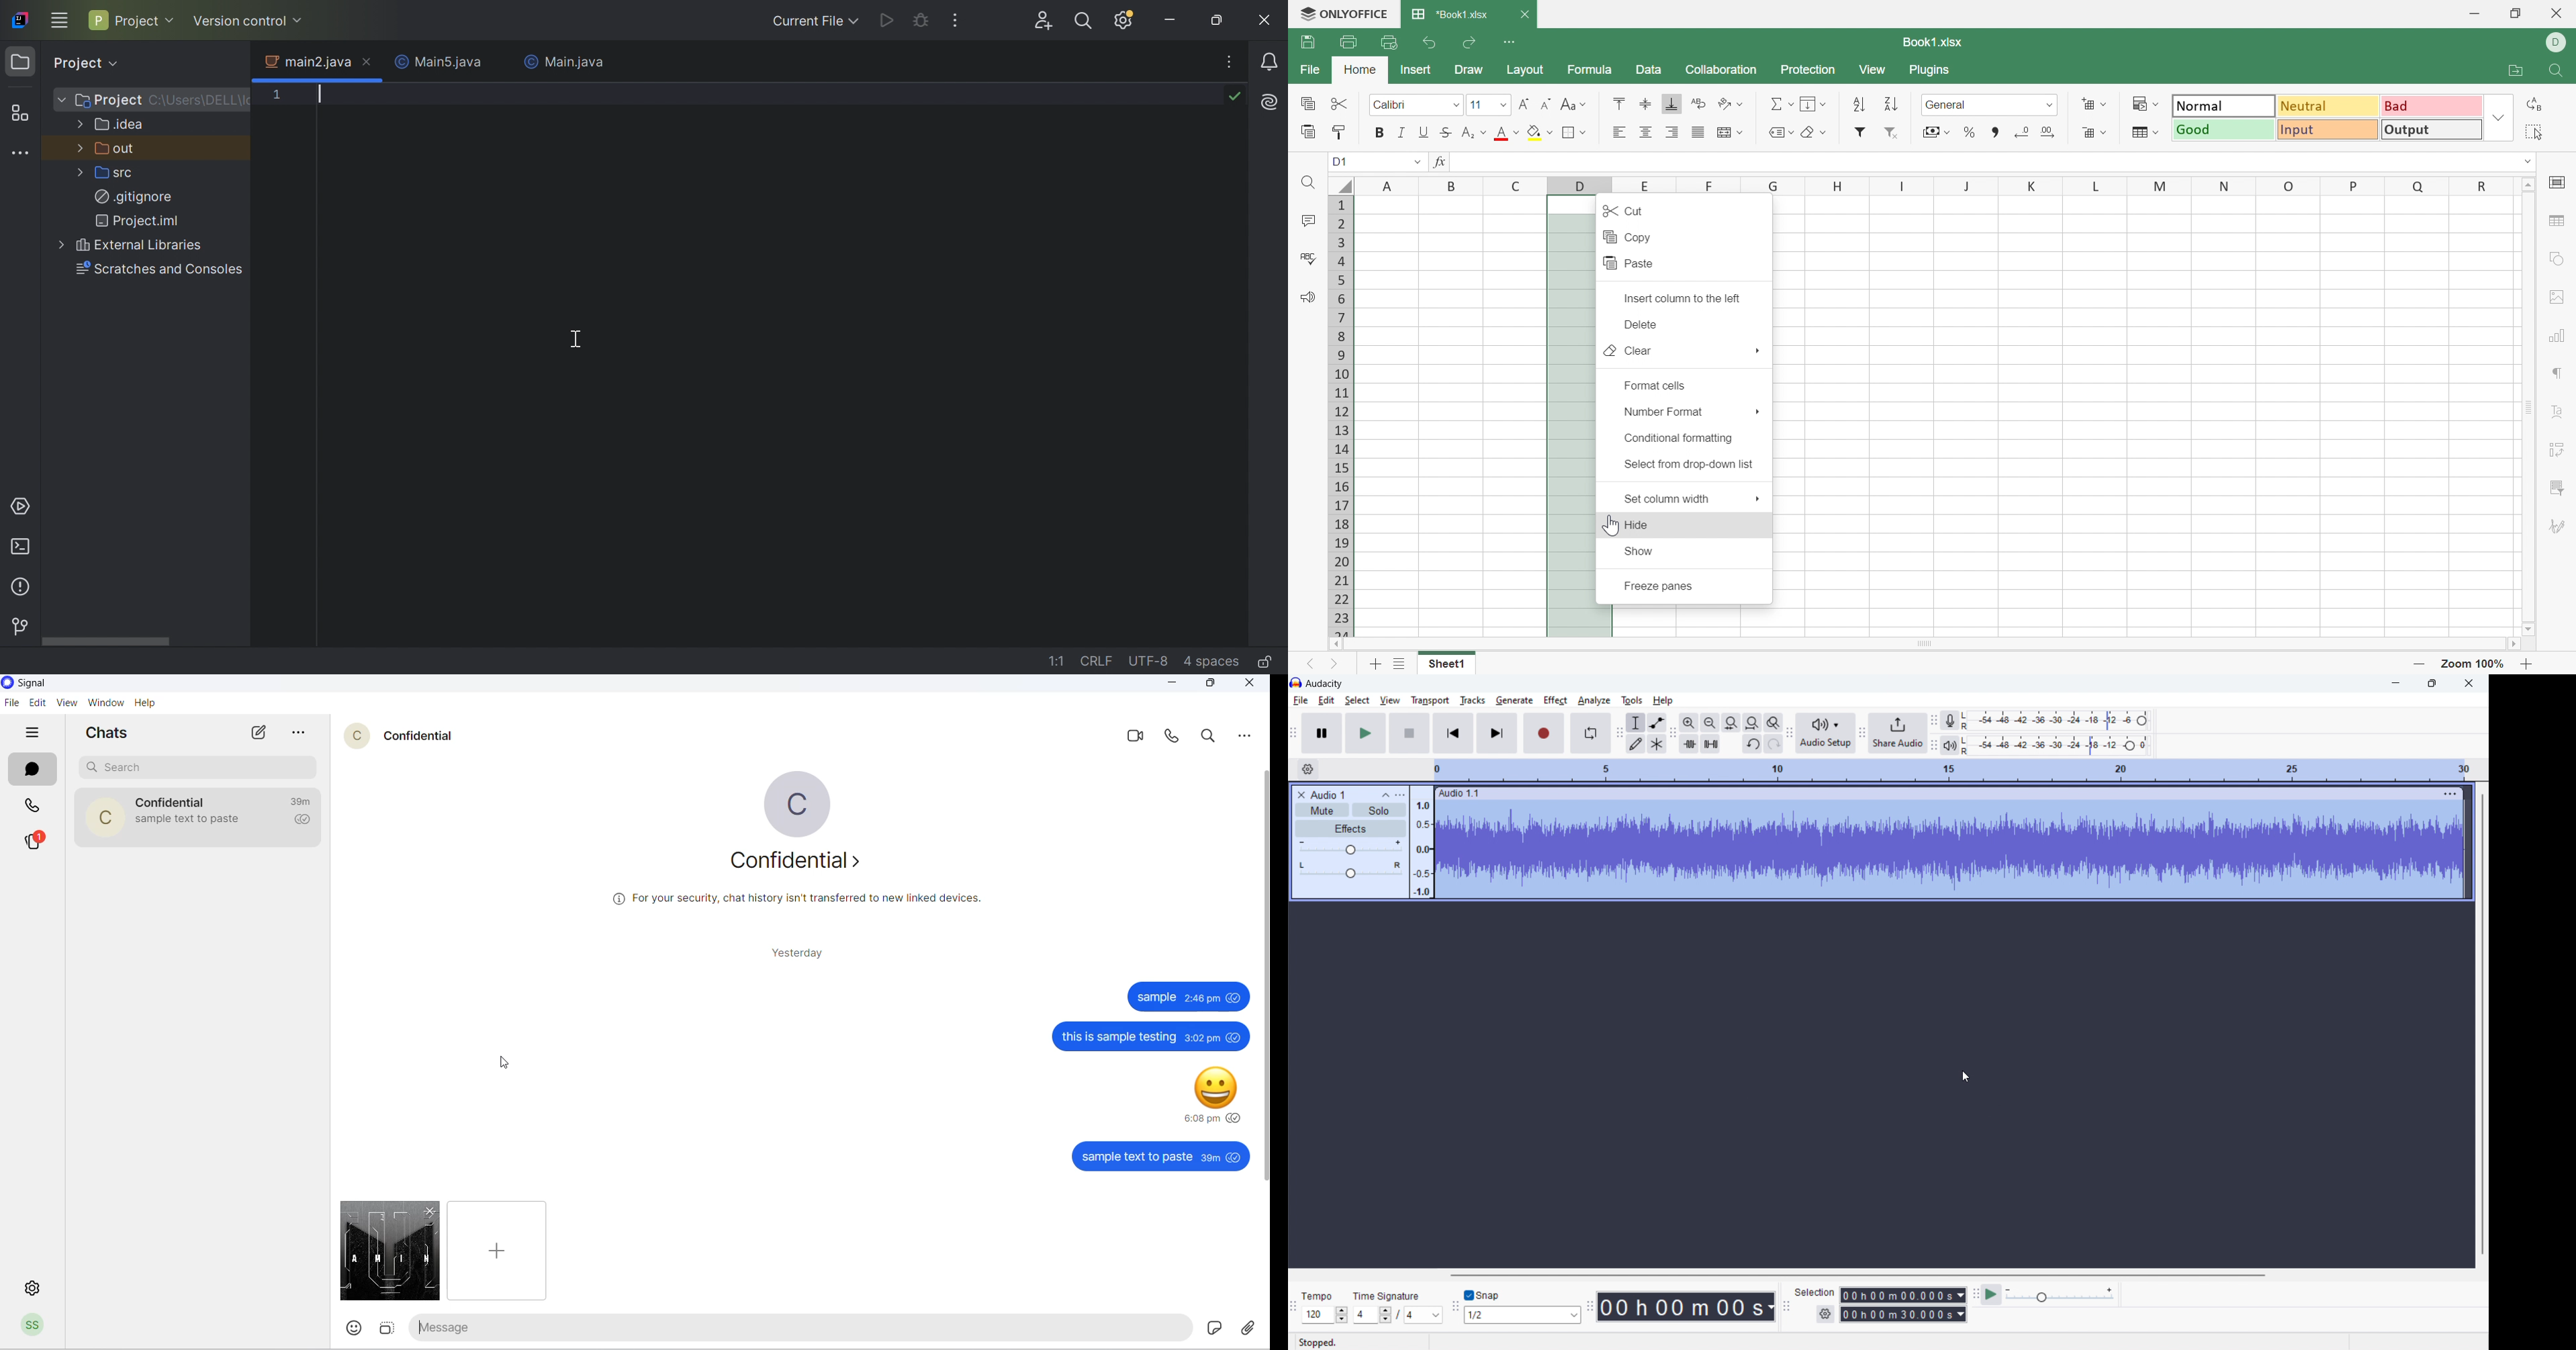 The image size is (2576, 1372). What do you see at coordinates (1543, 734) in the screenshot?
I see `record` at bounding box center [1543, 734].